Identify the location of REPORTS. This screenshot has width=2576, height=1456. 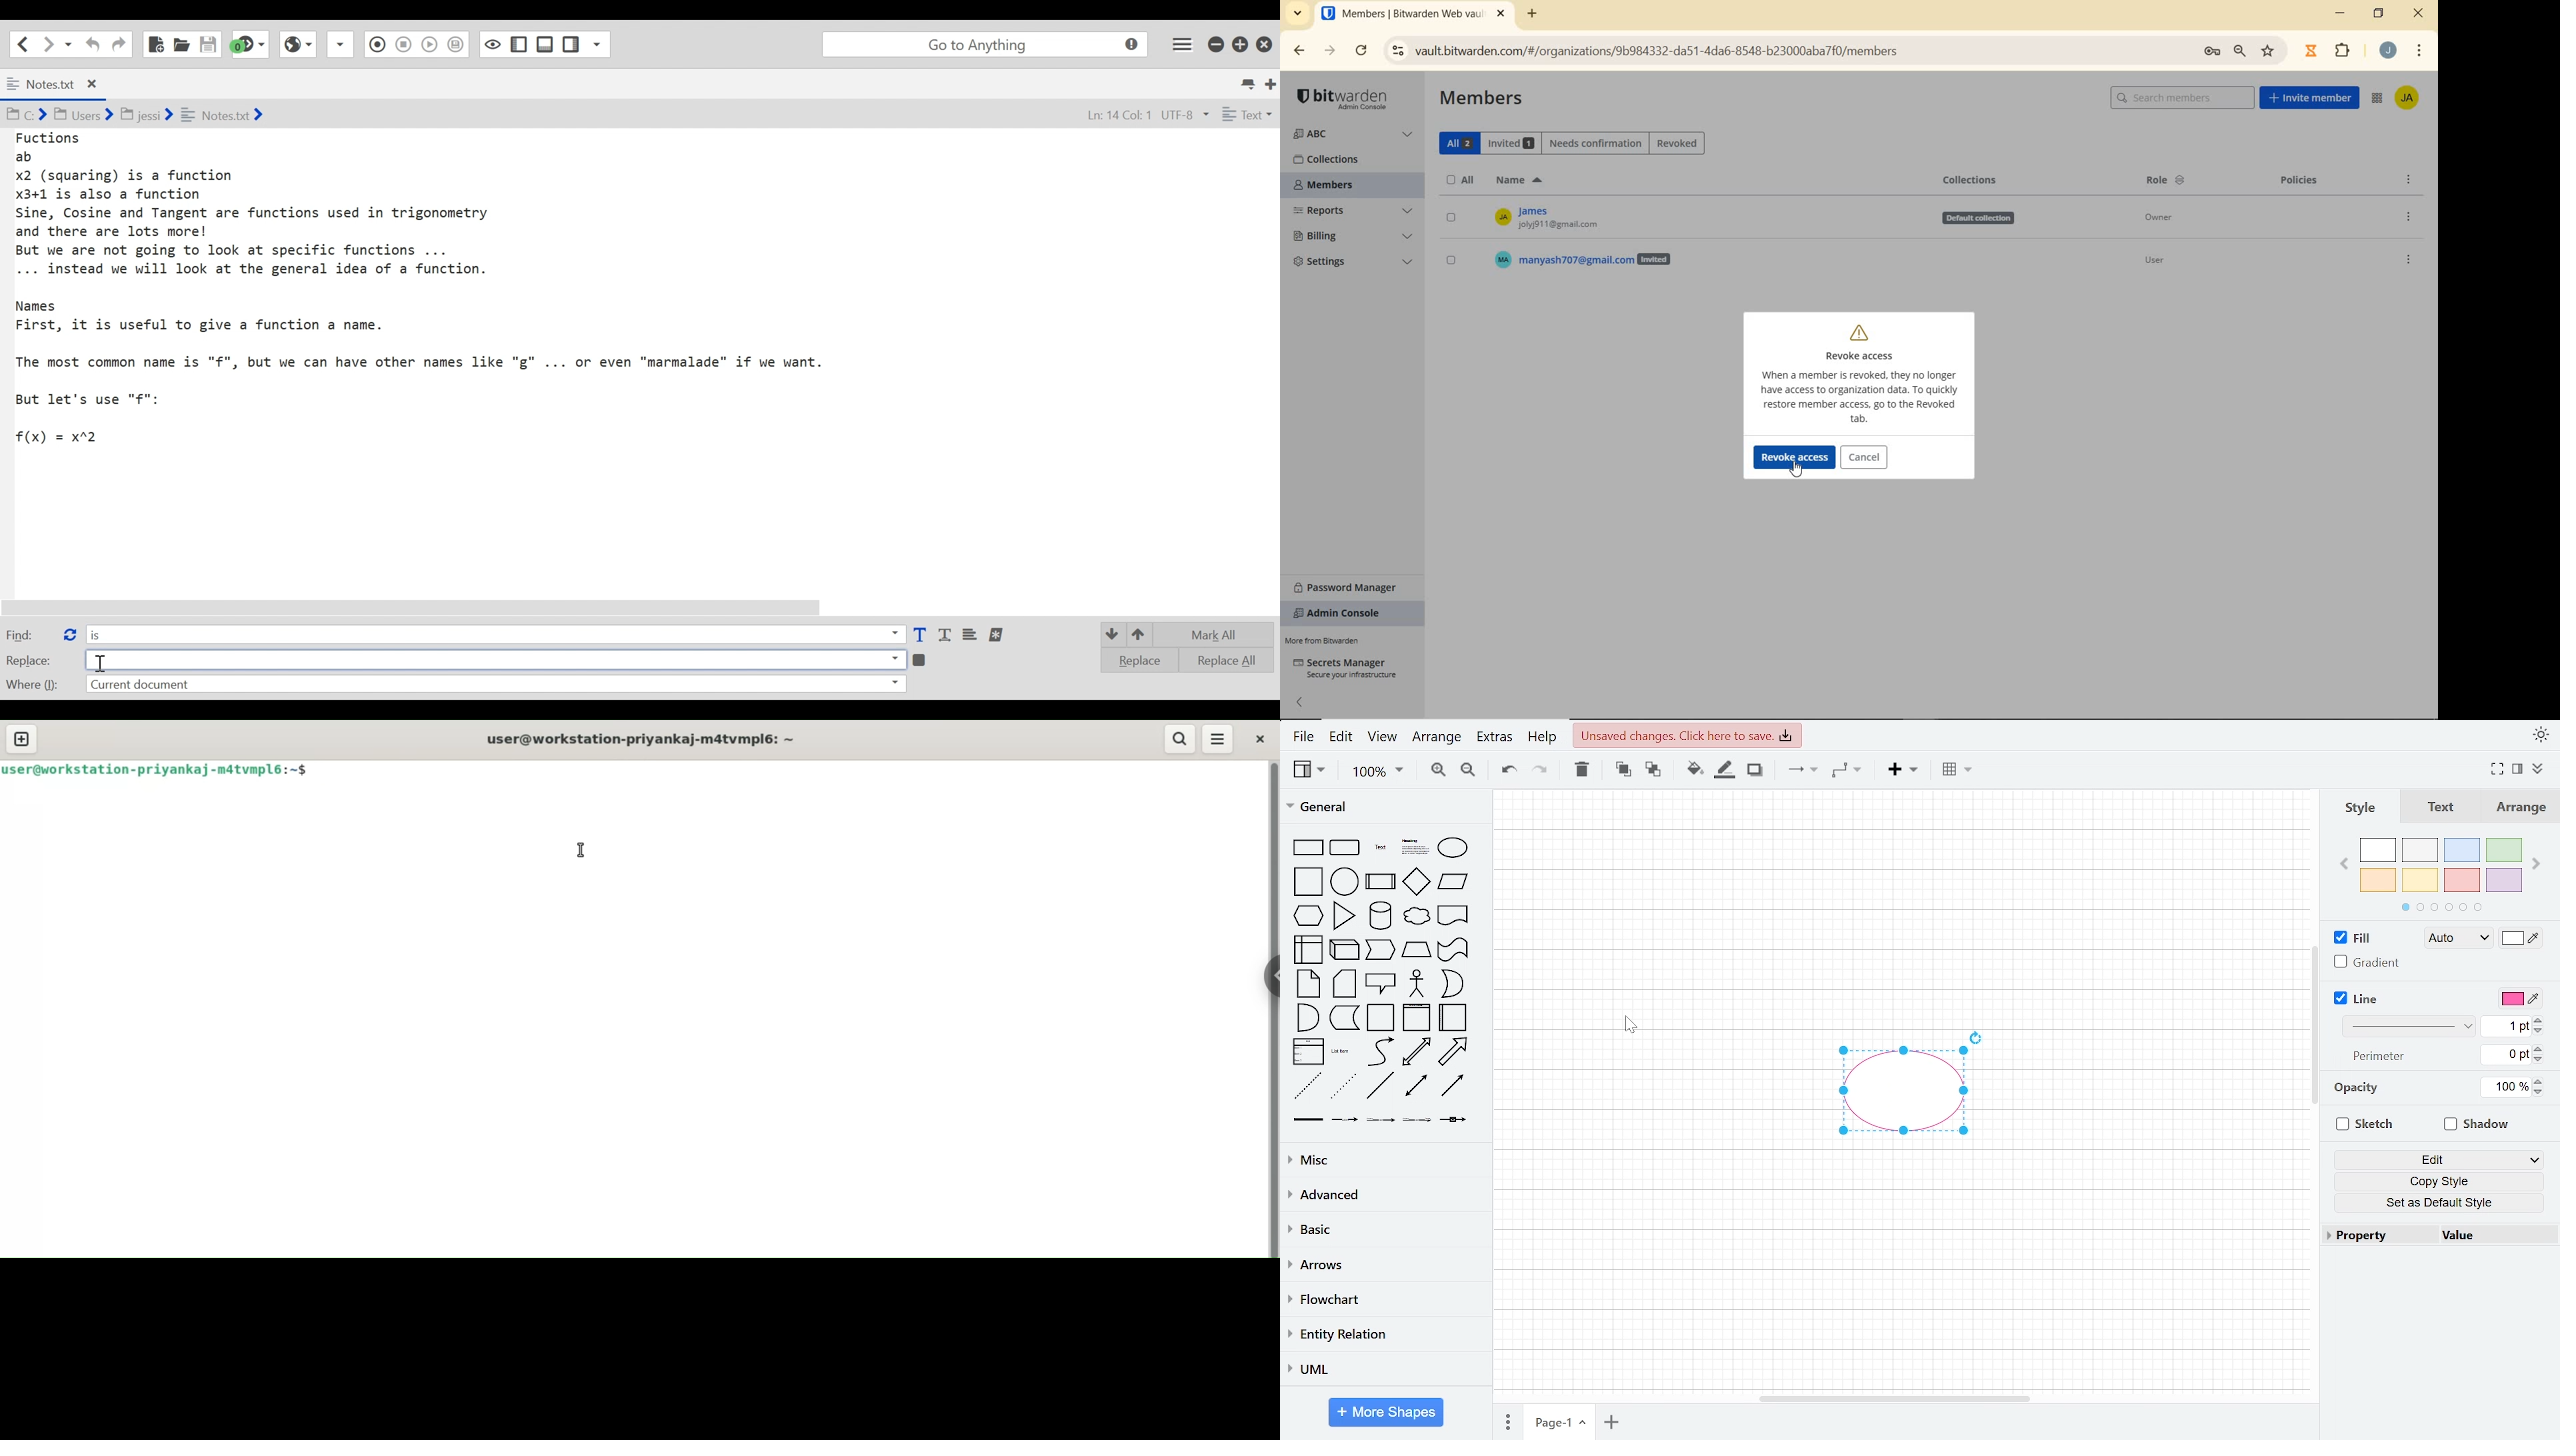
(1355, 211).